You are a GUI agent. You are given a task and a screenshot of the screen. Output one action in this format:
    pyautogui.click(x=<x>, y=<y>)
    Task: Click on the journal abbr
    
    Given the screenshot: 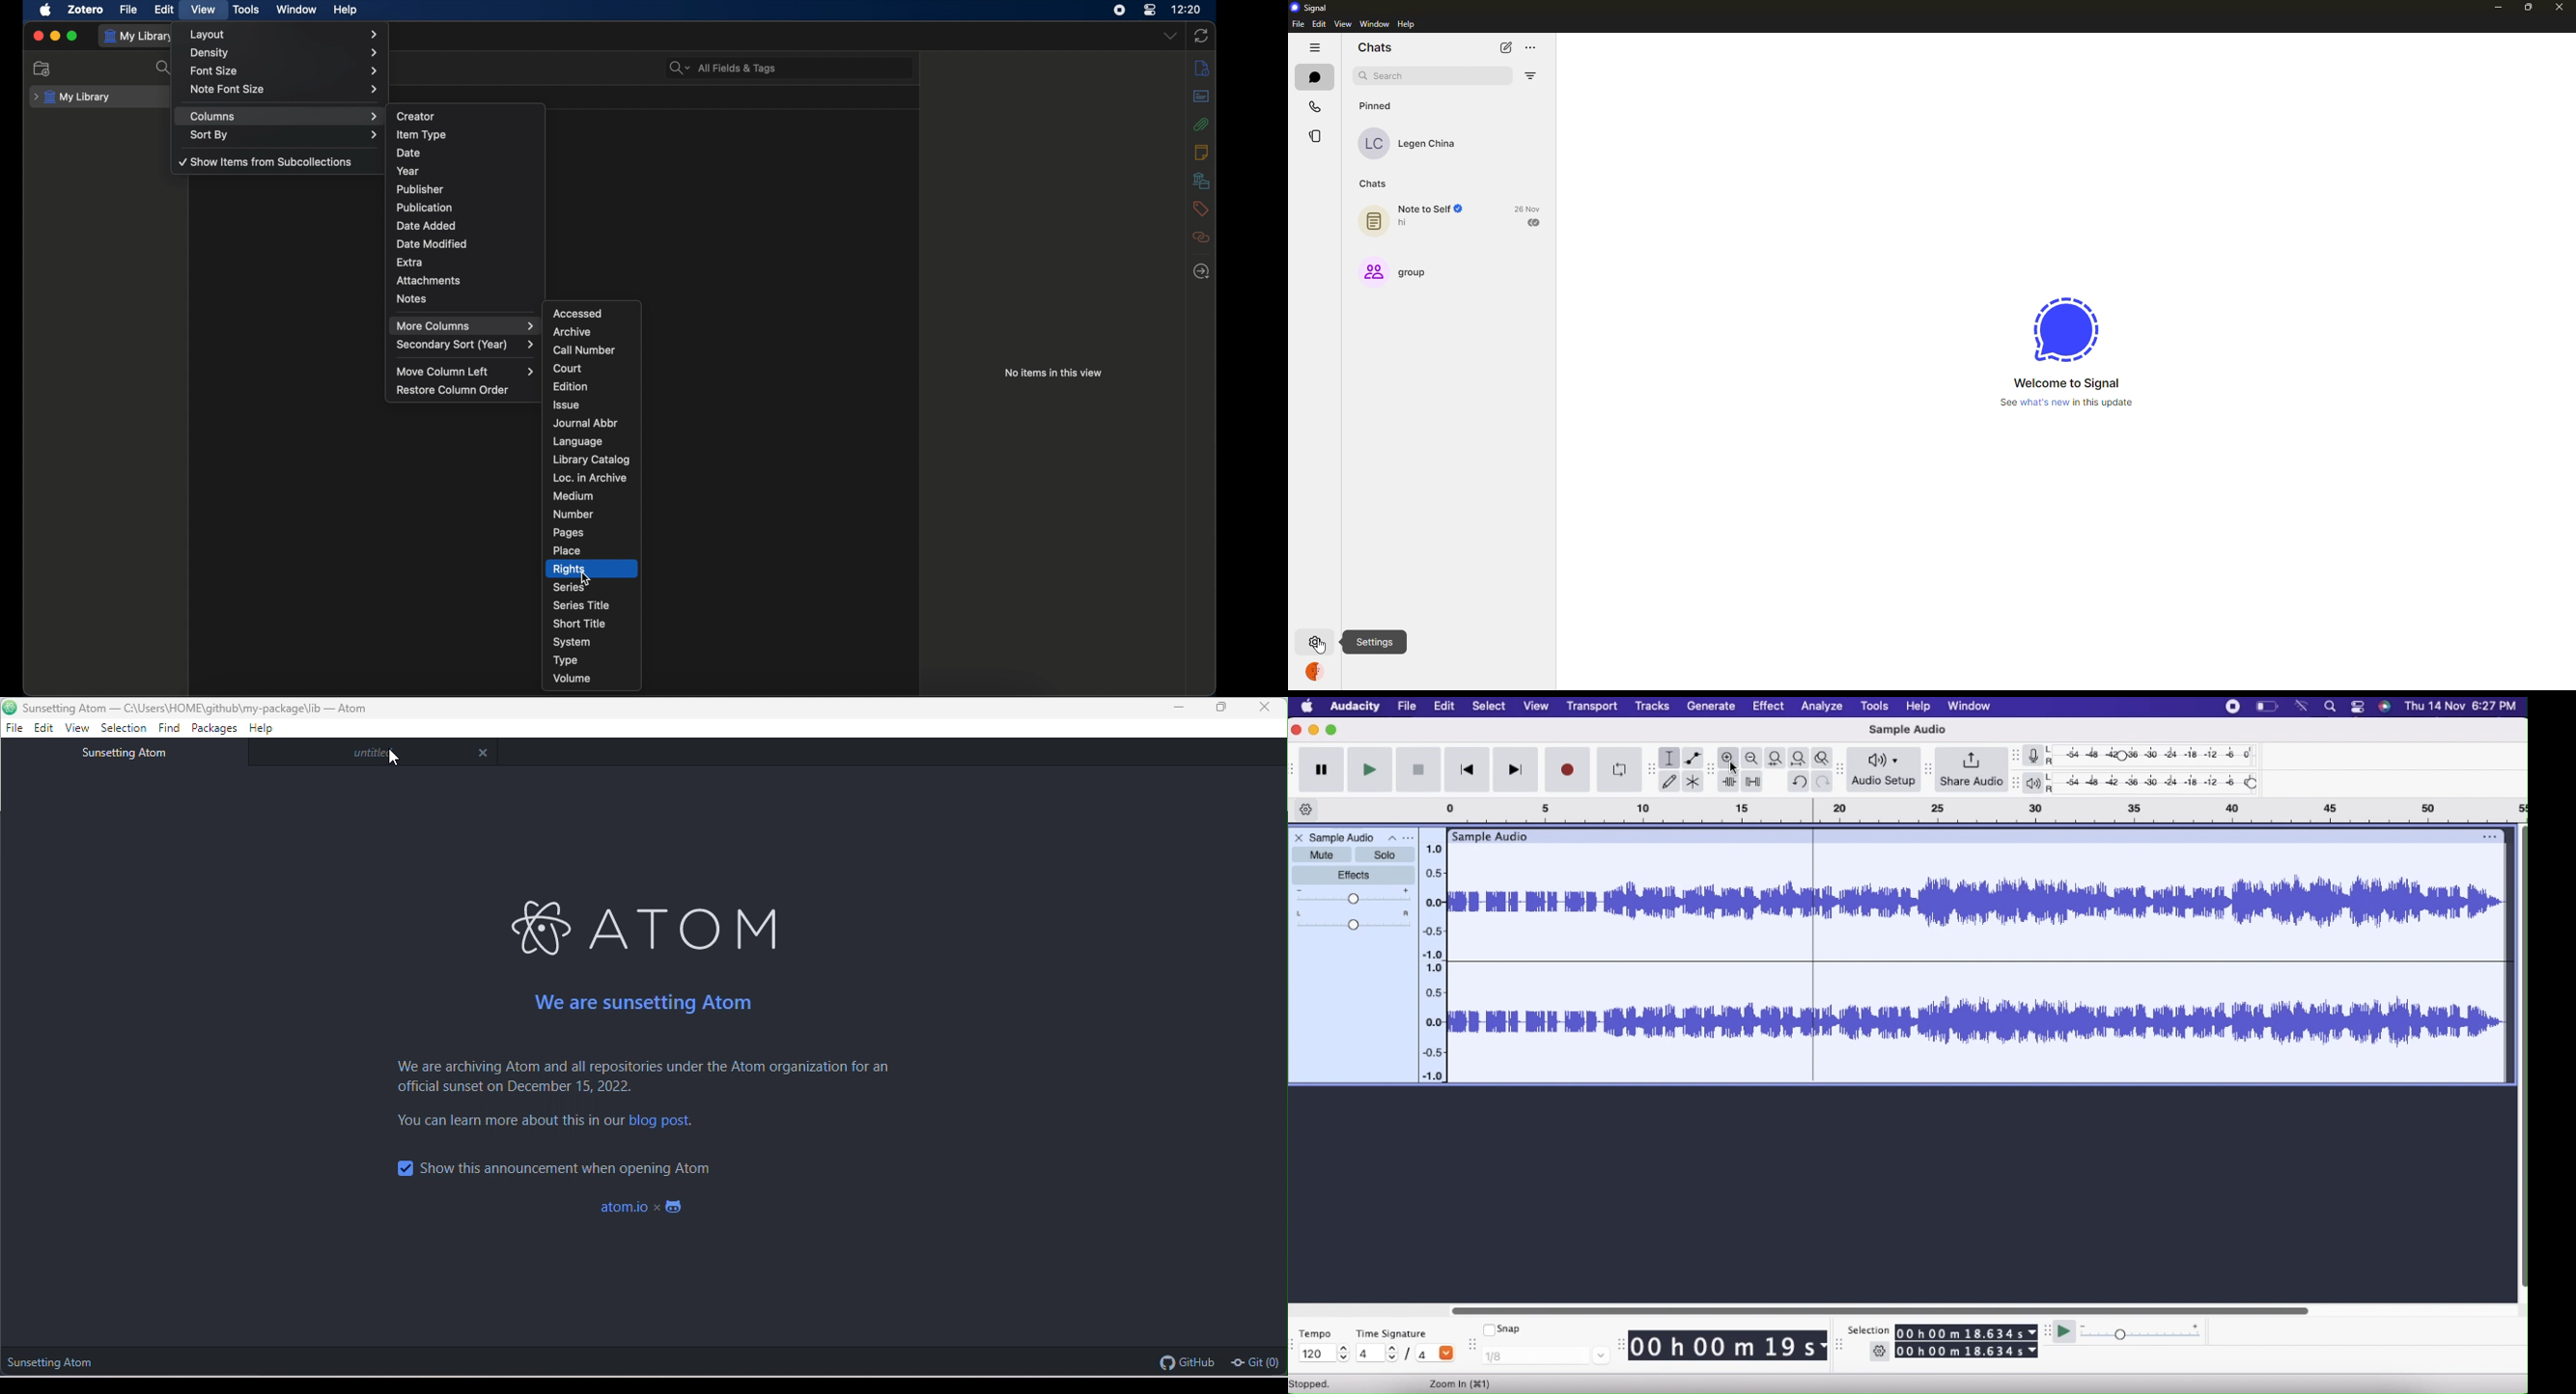 What is the action you would take?
    pyautogui.click(x=585, y=423)
    